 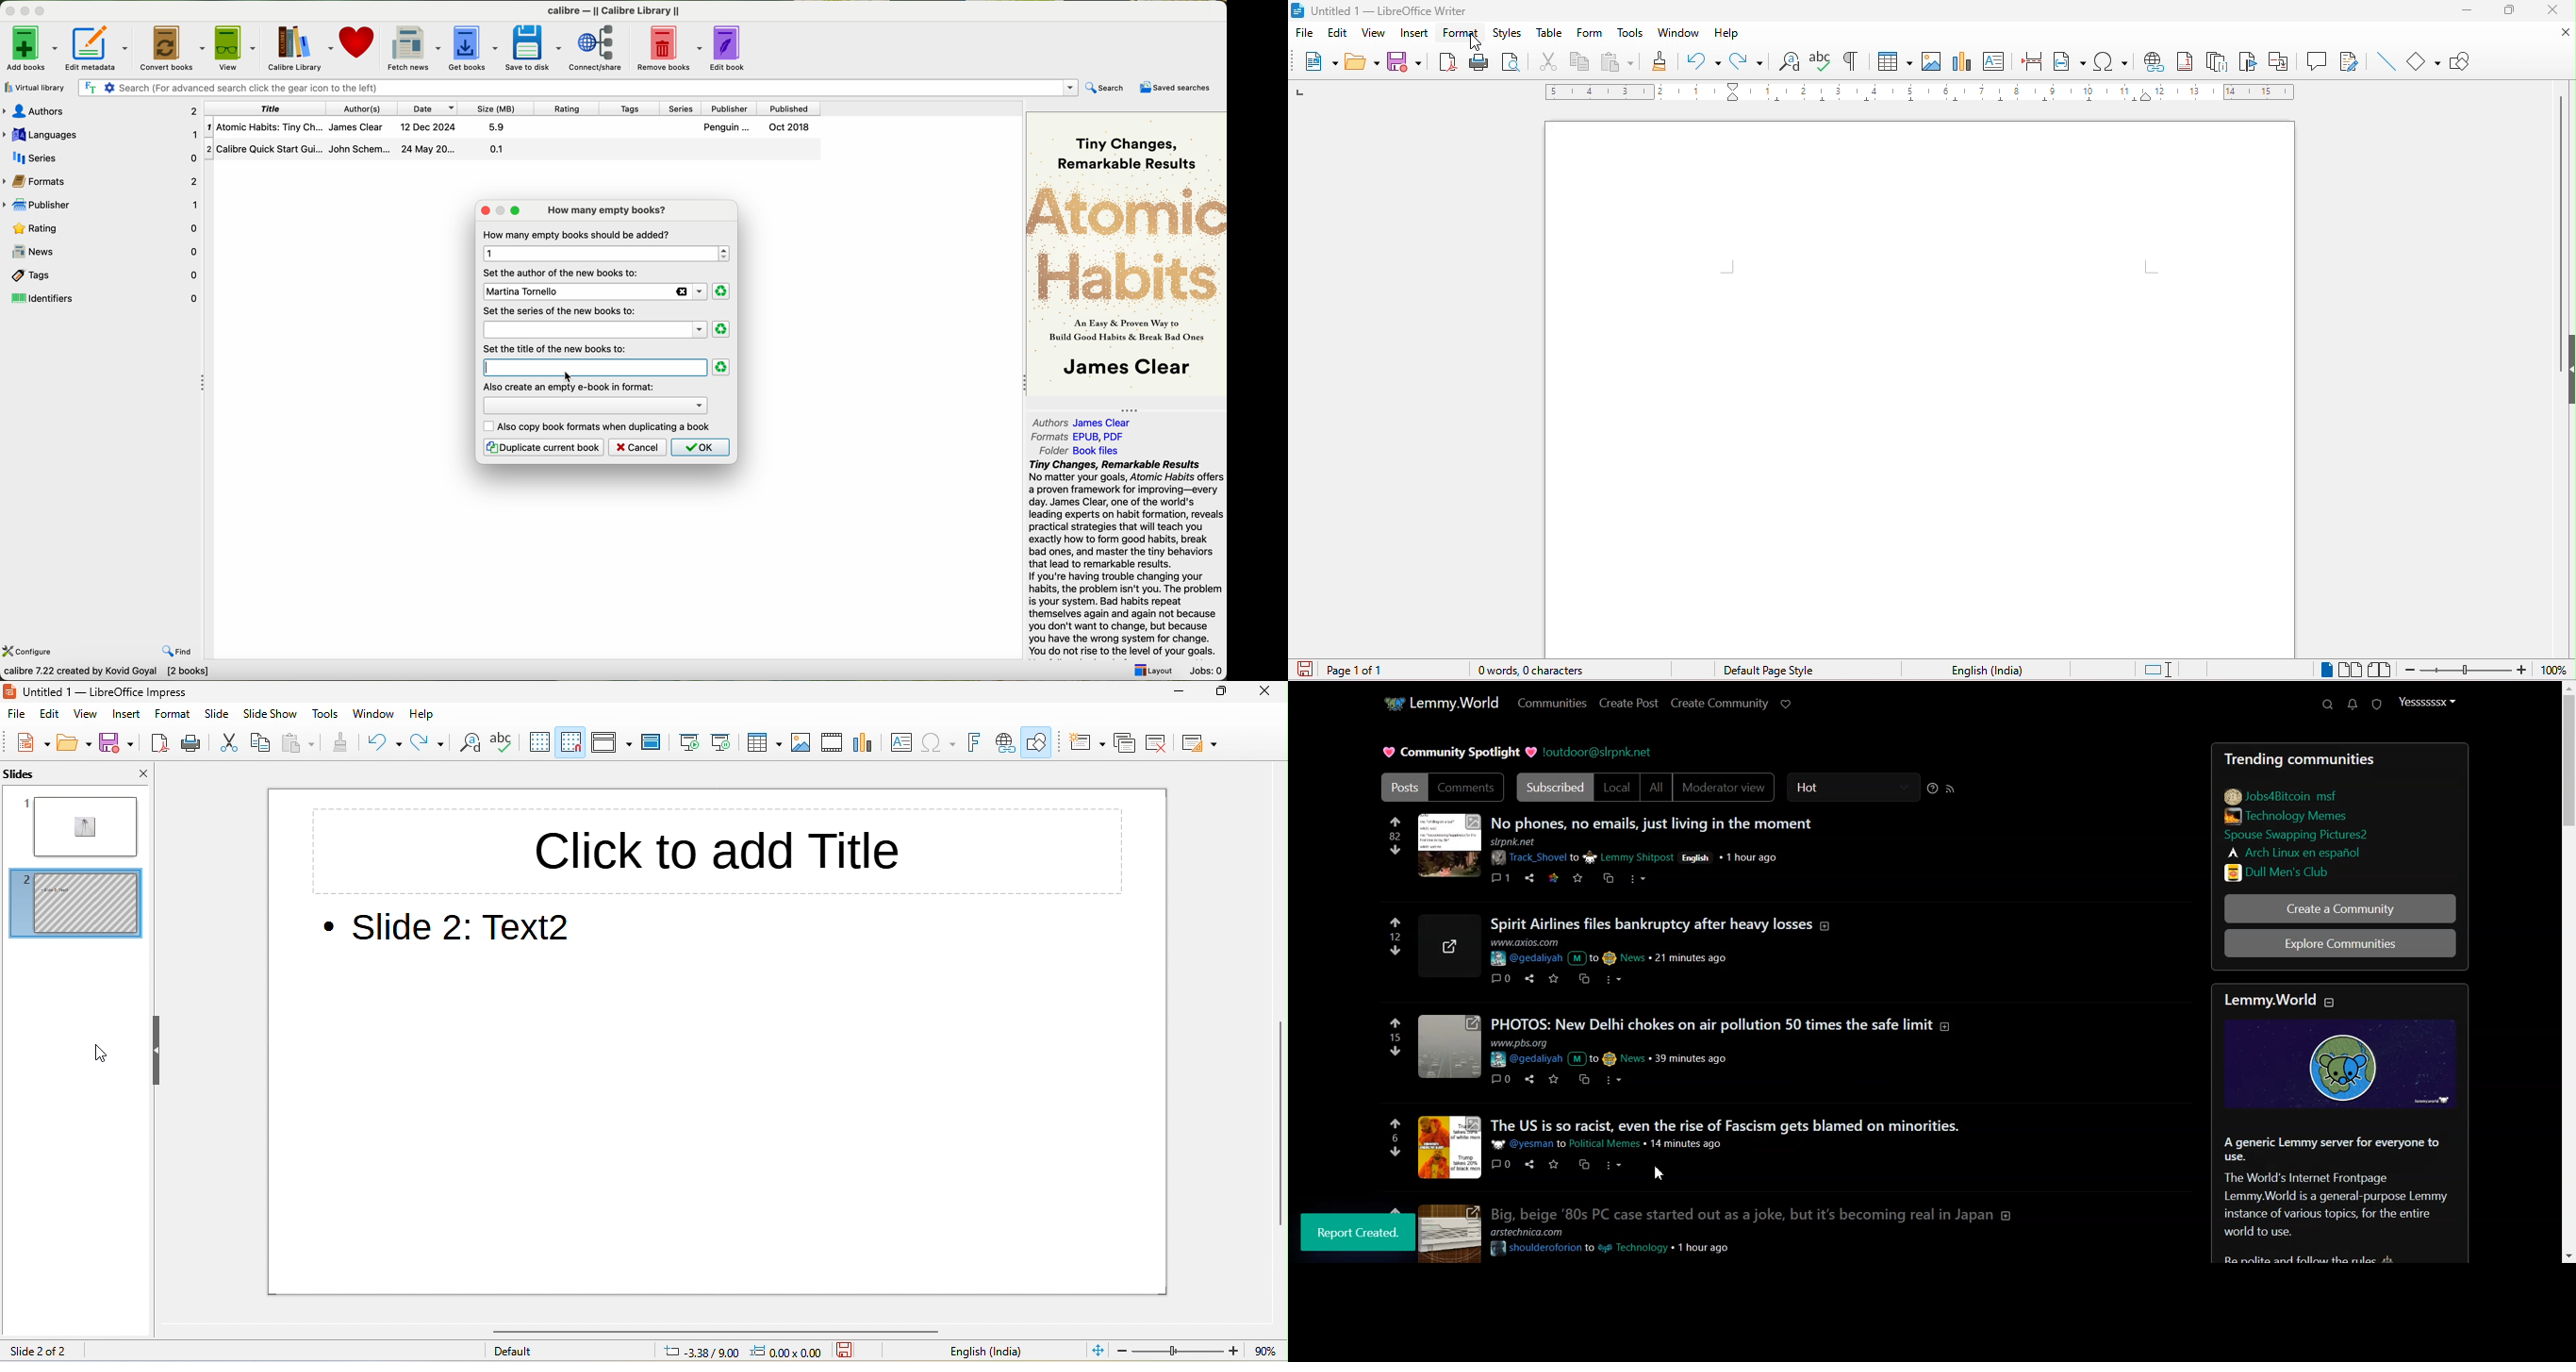 What do you see at coordinates (1551, 1080) in the screenshot?
I see `save` at bounding box center [1551, 1080].